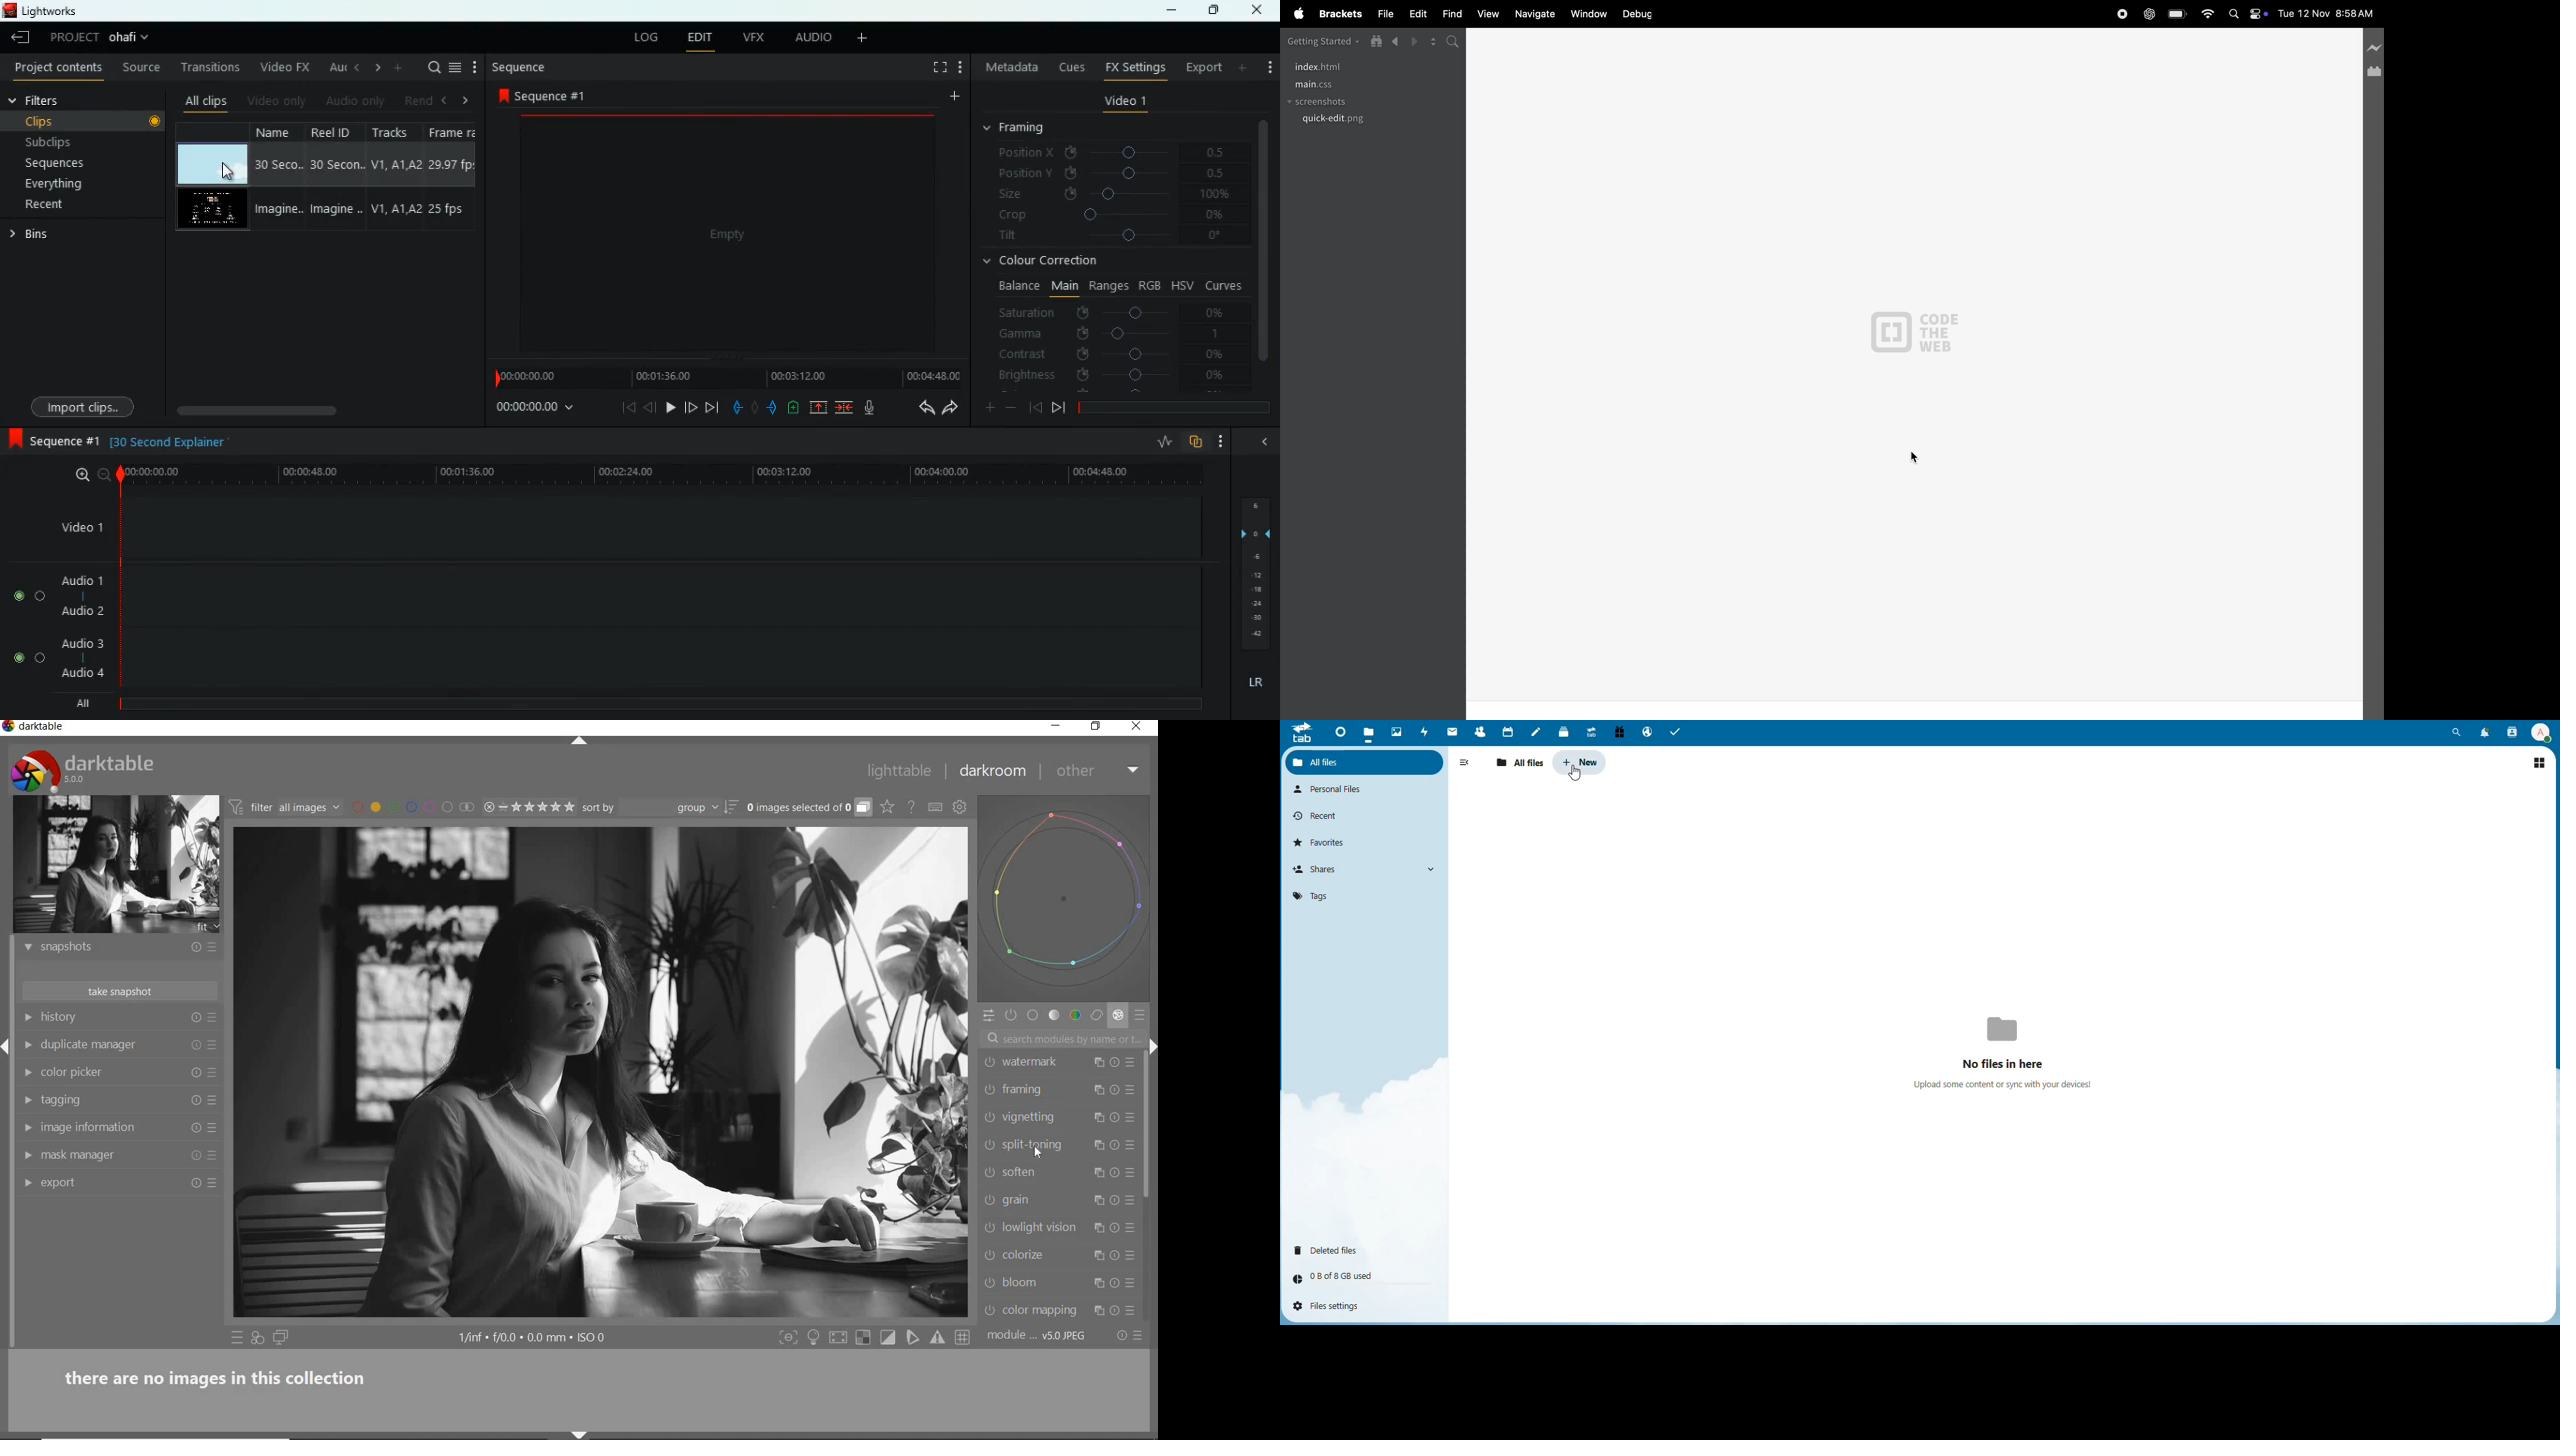 The width and height of the screenshot is (2576, 1456). Describe the element at coordinates (281, 134) in the screenshot. I see `name` at that location.